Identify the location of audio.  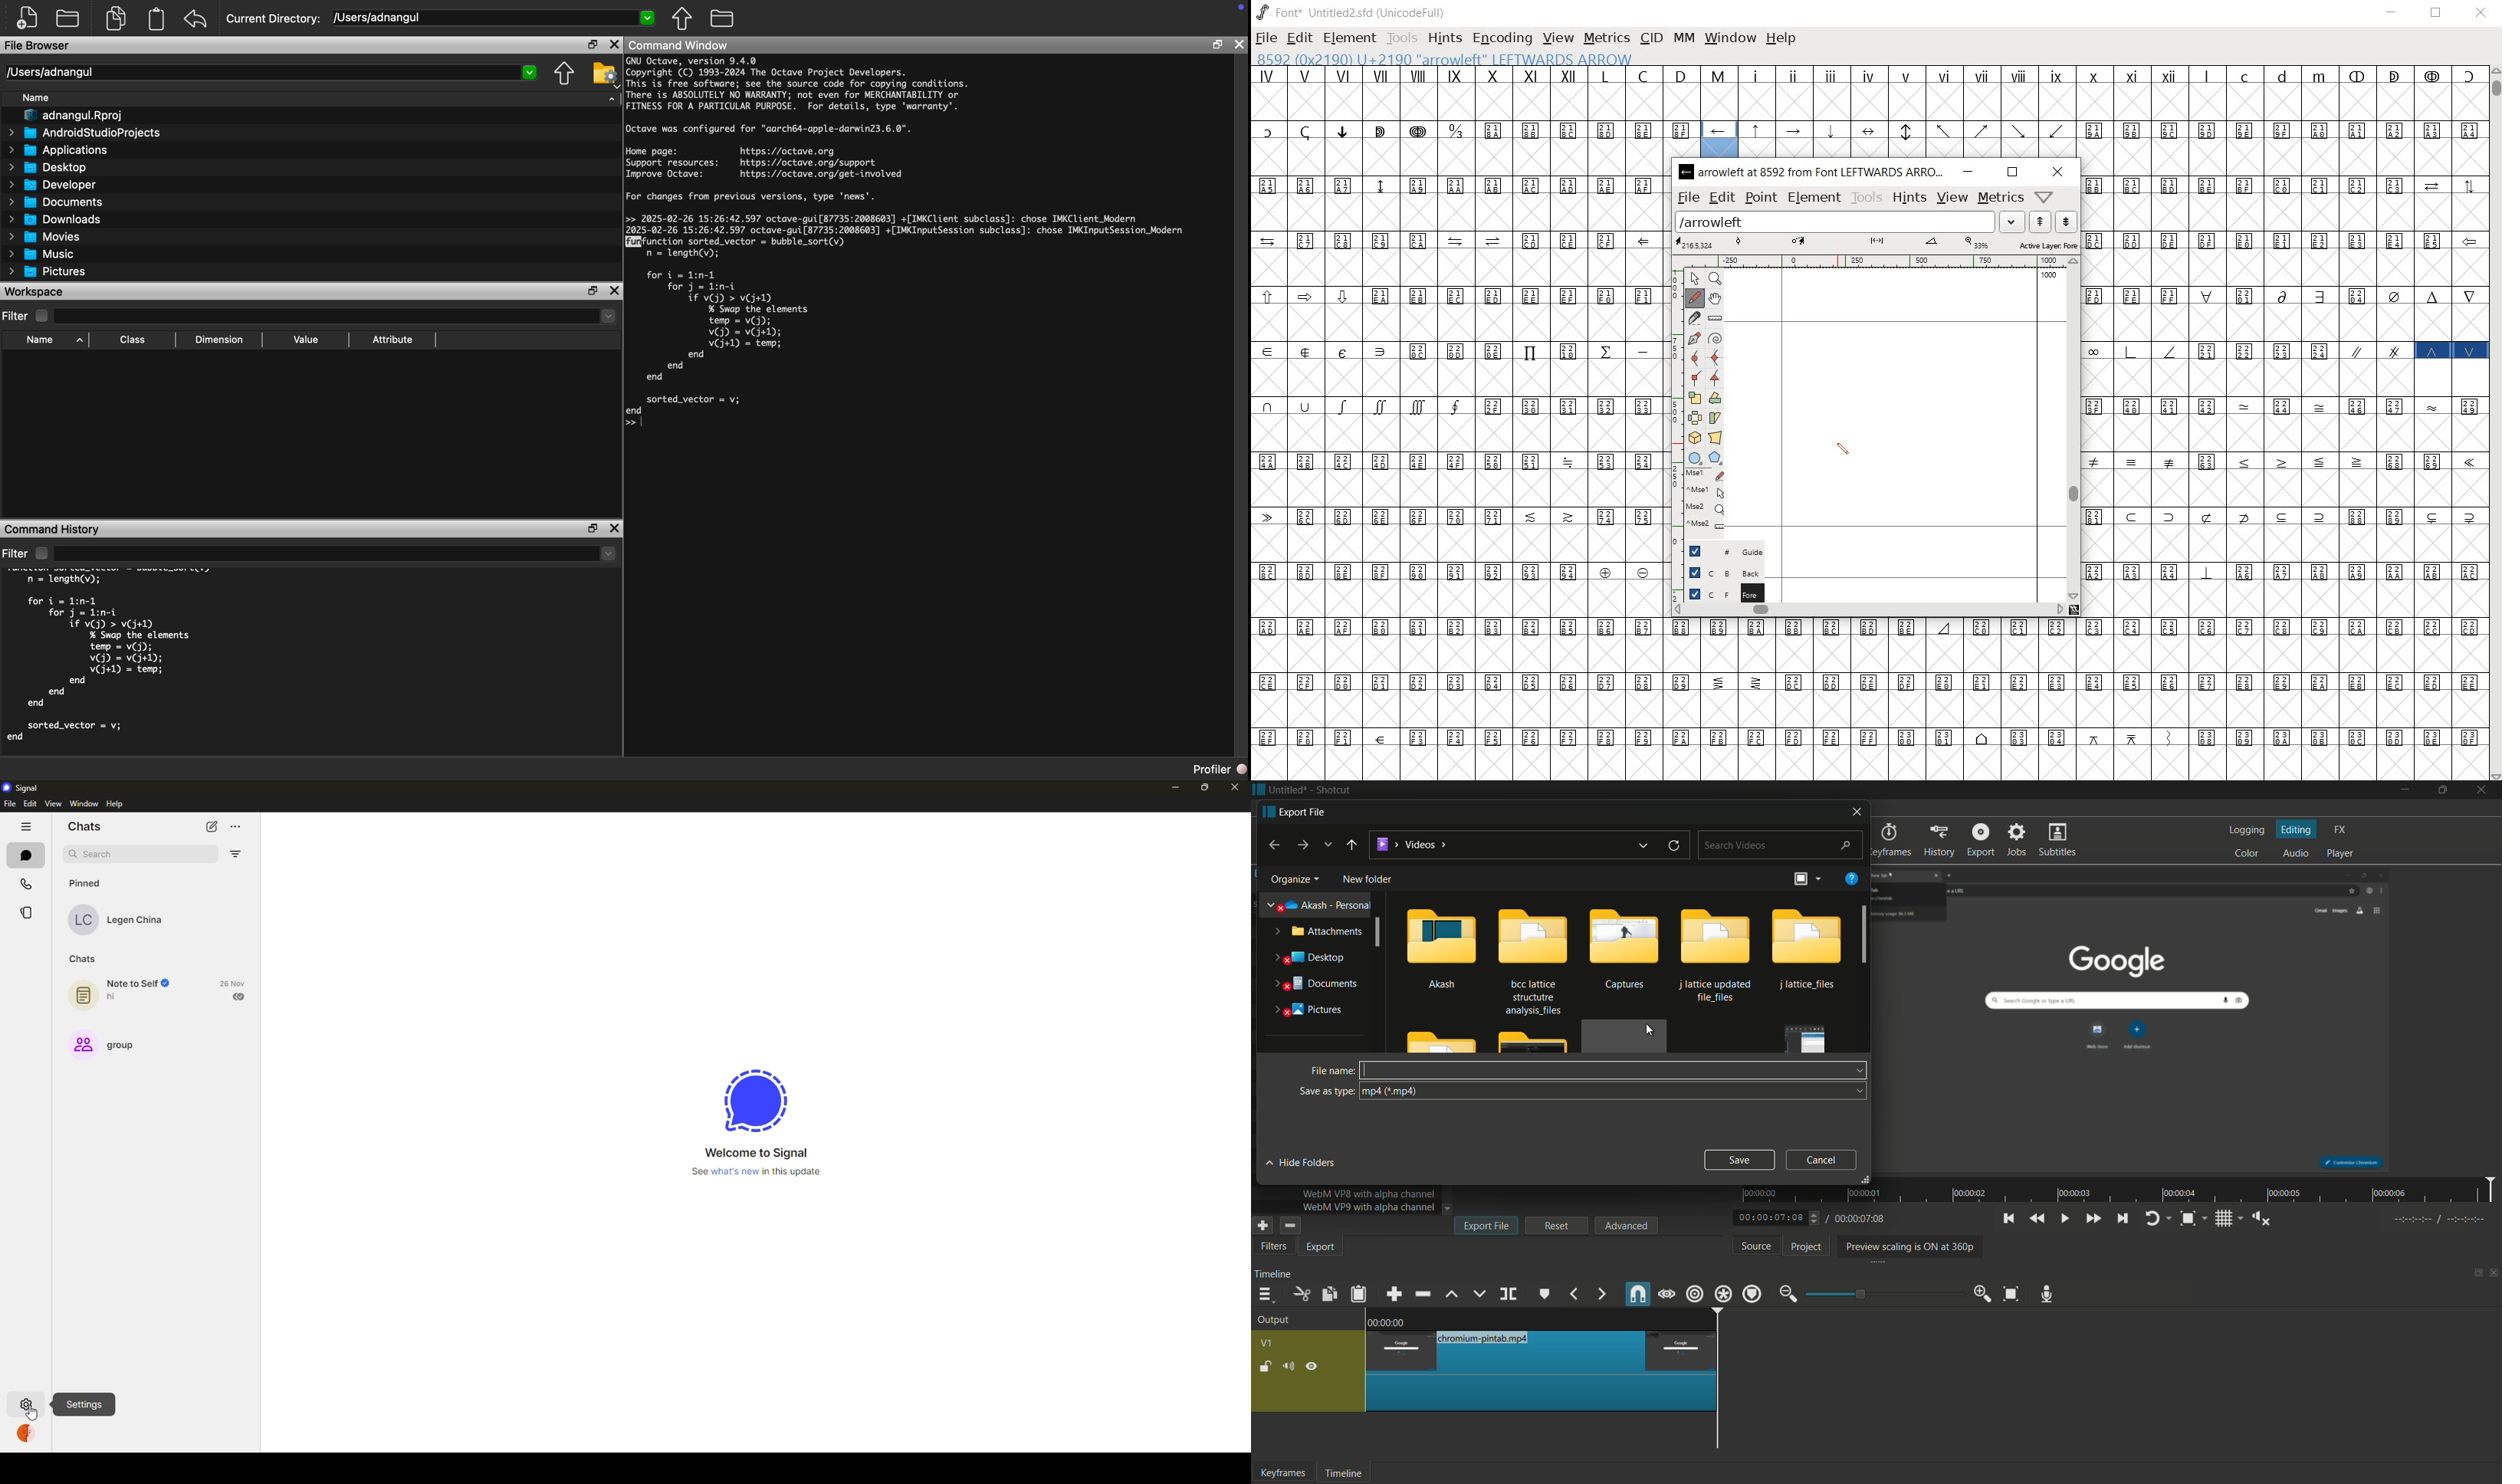
(2296, 854).